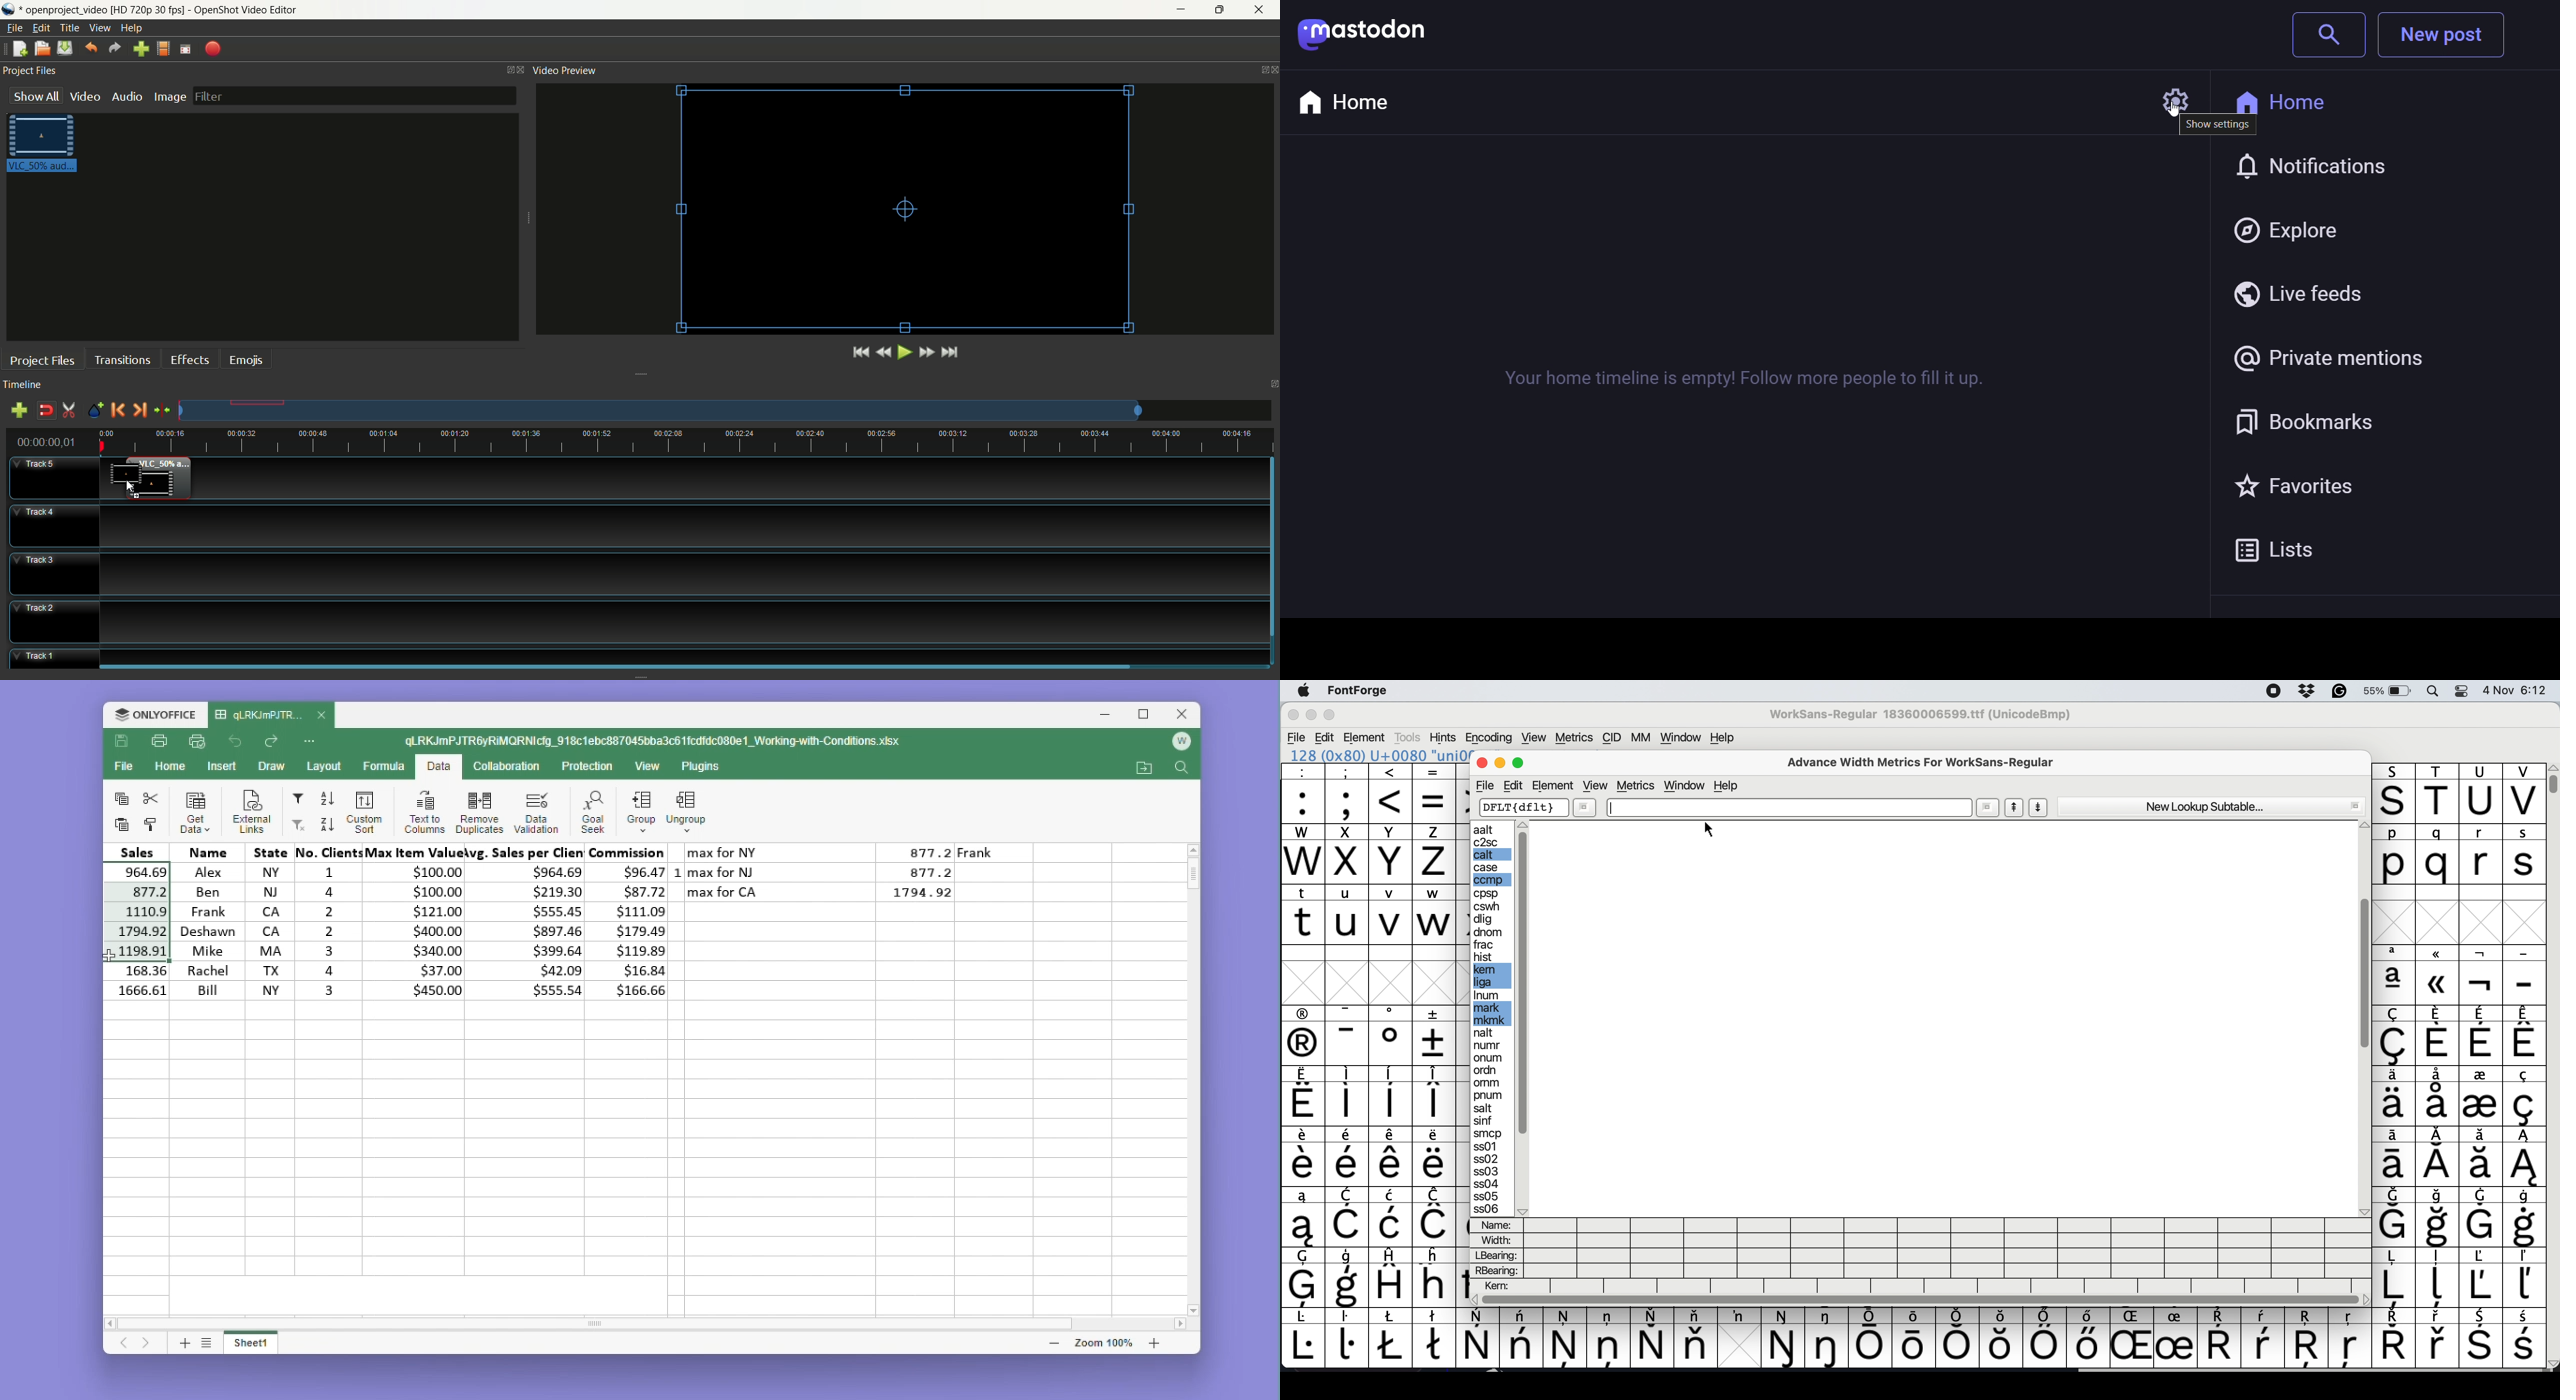 This screenshot has height=1400, width=2576. I want to click on audio, so click(126, 97).